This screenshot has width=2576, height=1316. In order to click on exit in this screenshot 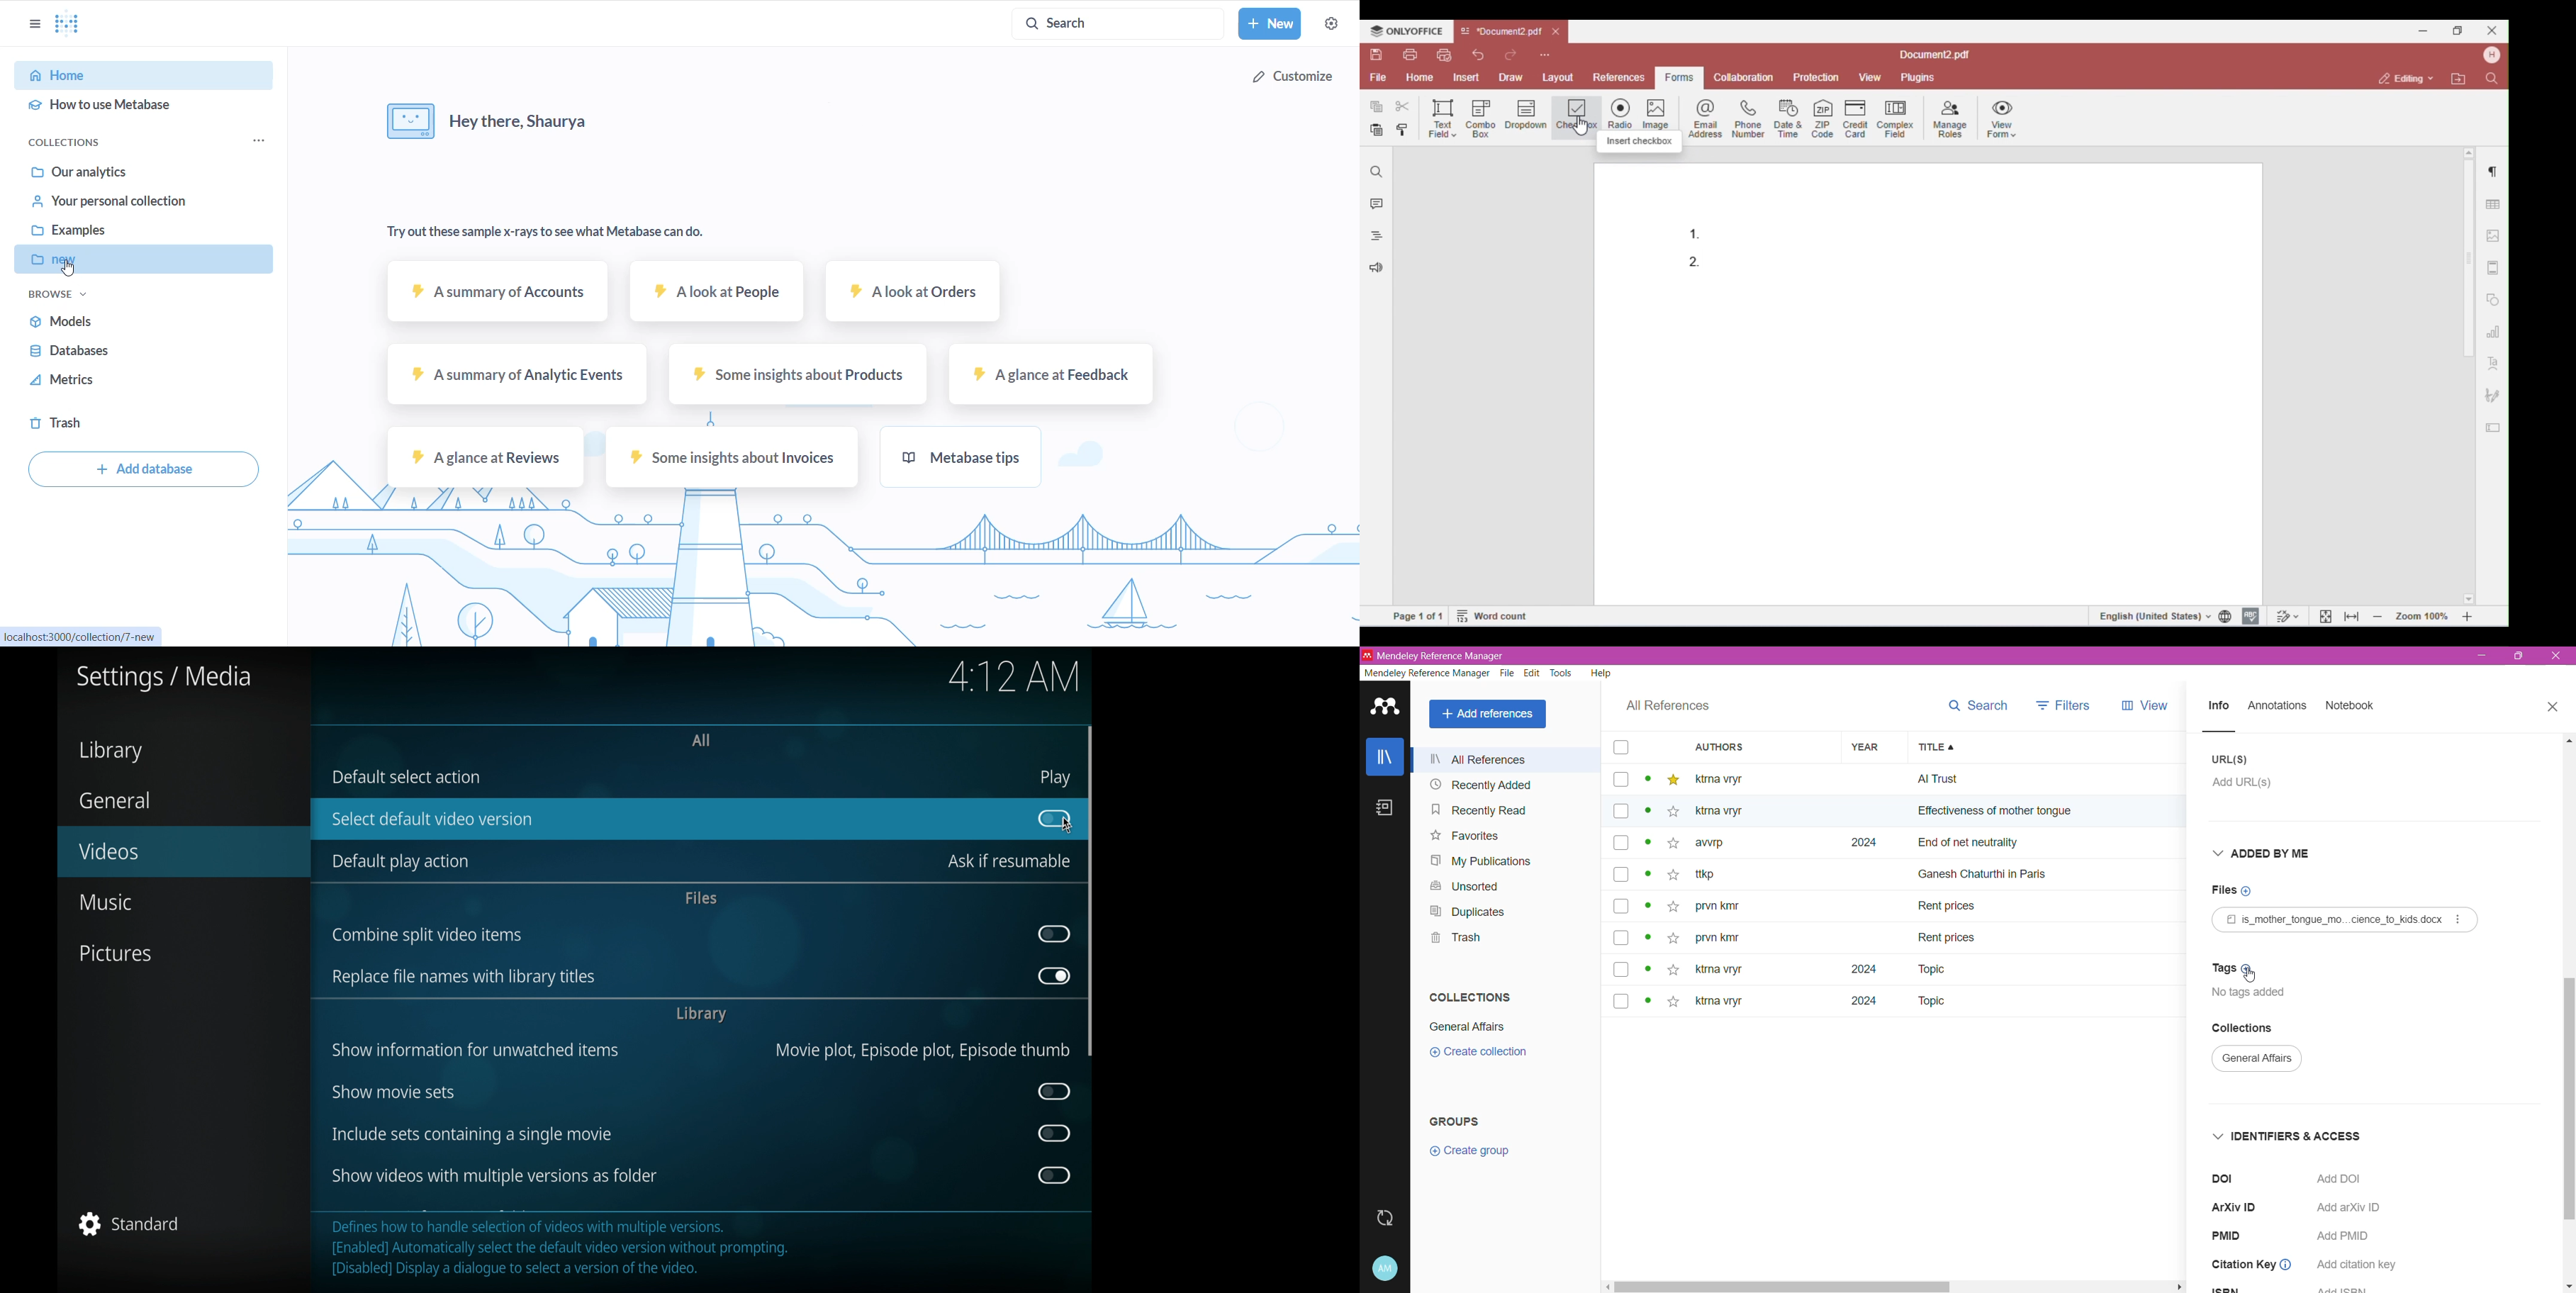, I will do `click(2559, 659)`.